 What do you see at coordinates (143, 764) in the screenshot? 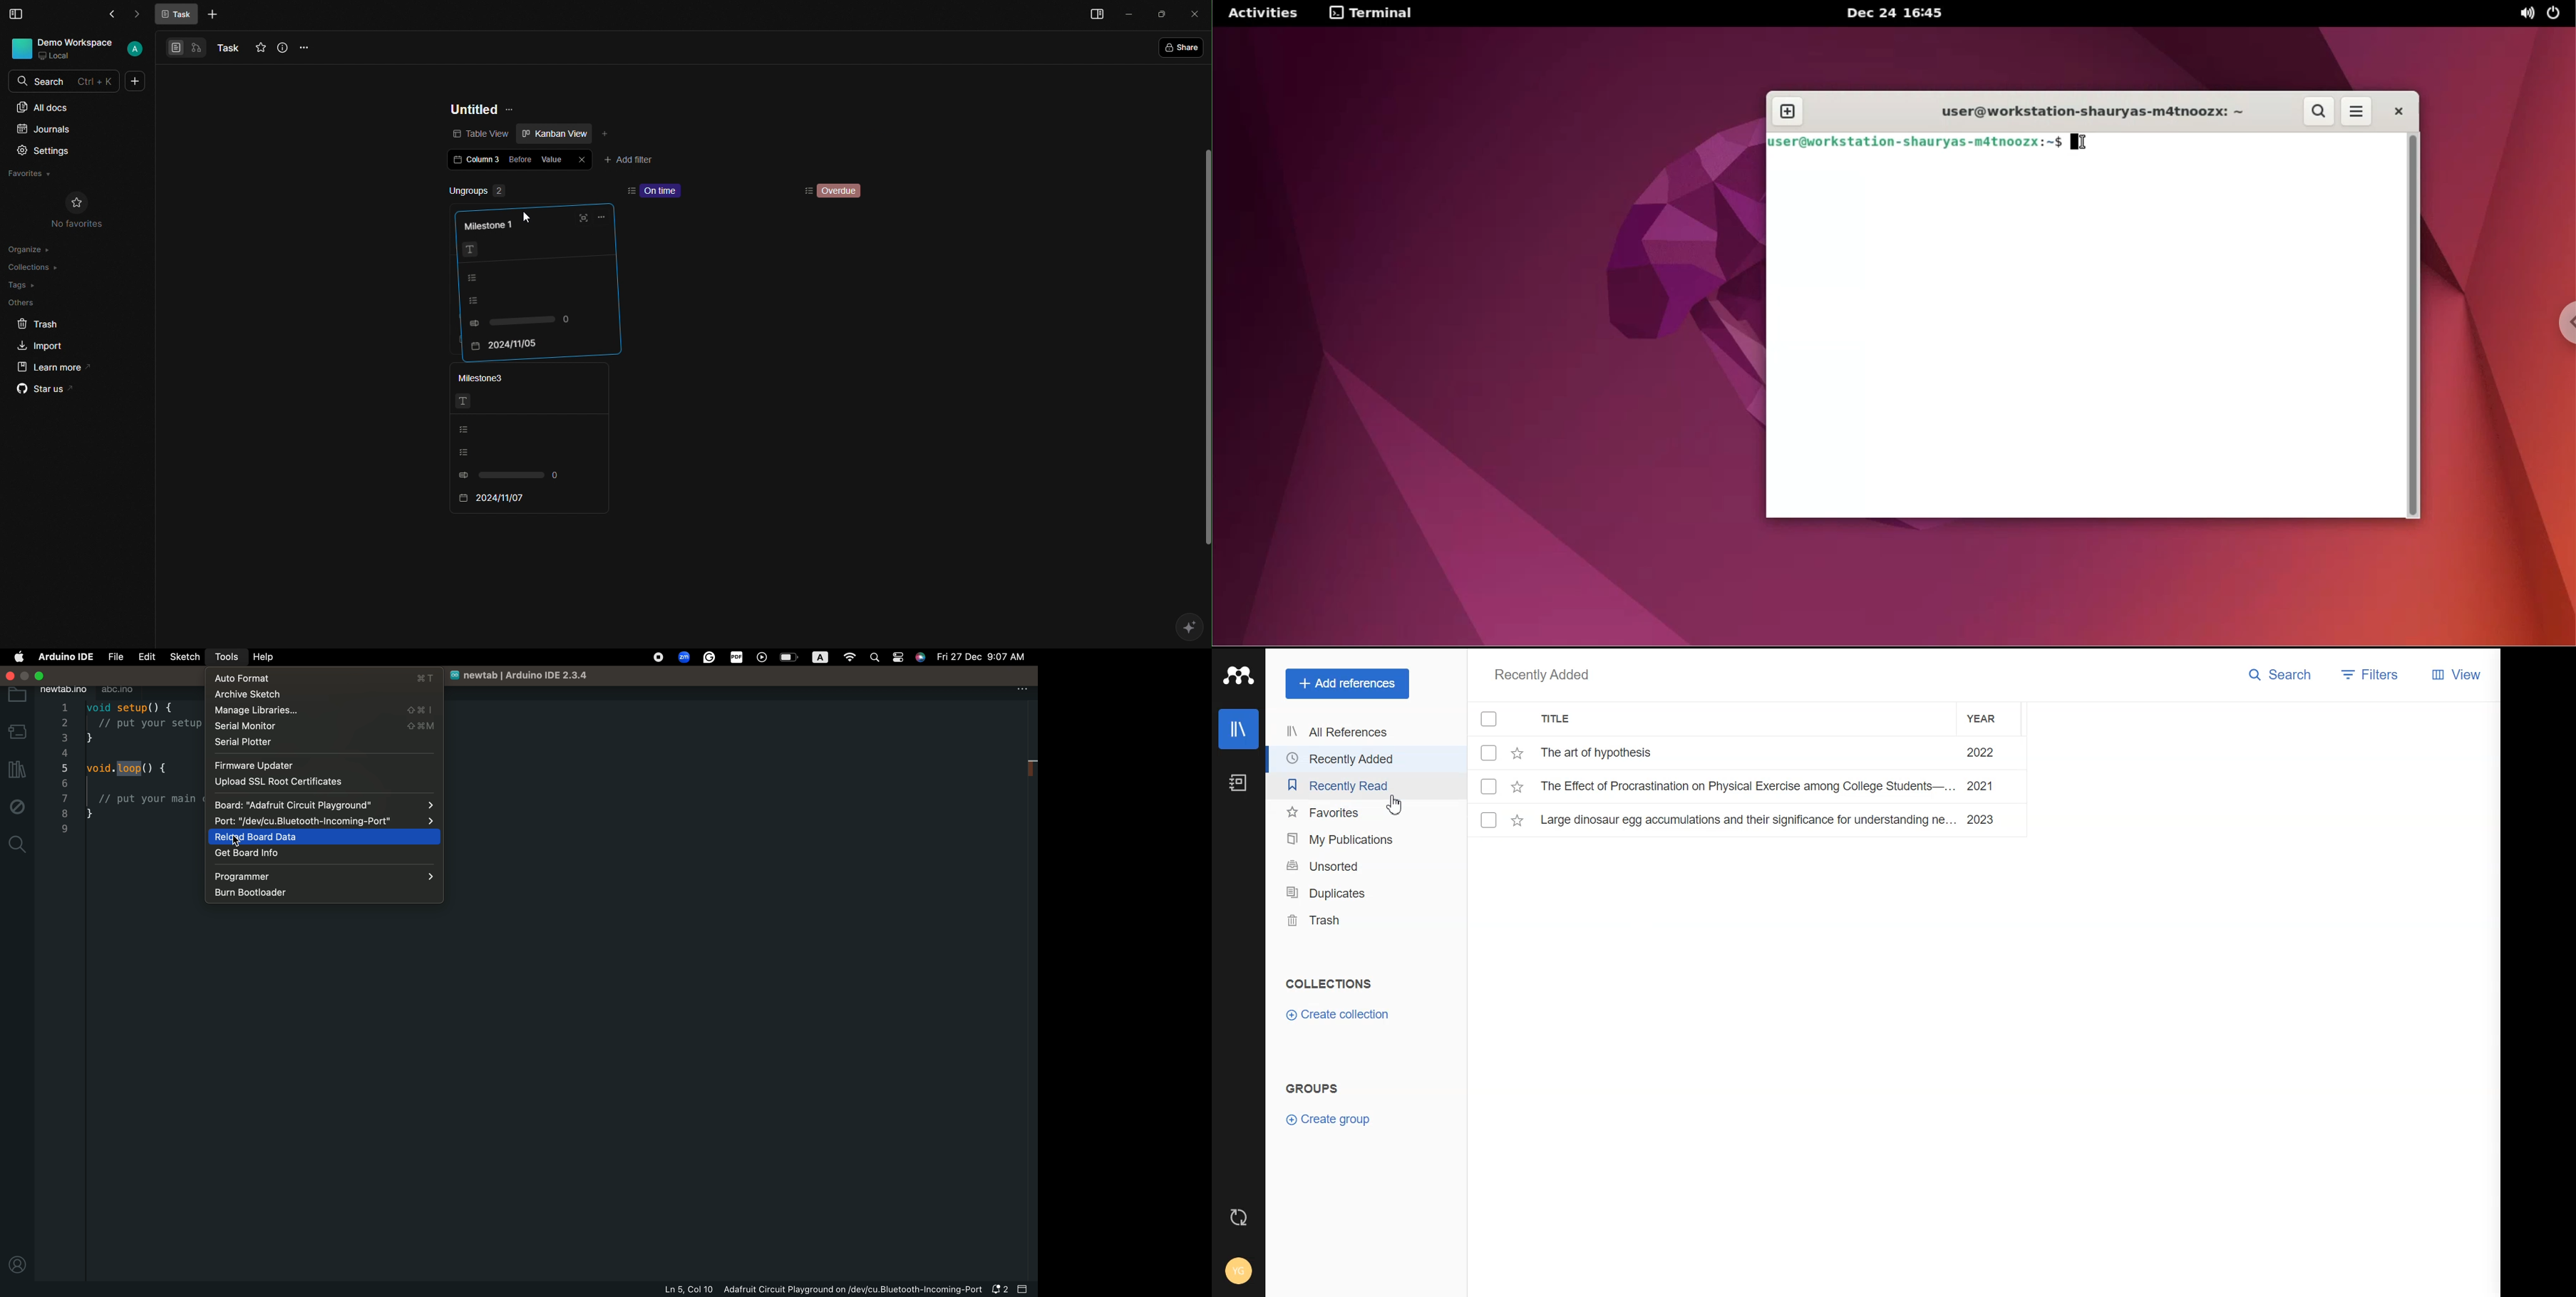
I see `code` at bounding box center [143, 764].